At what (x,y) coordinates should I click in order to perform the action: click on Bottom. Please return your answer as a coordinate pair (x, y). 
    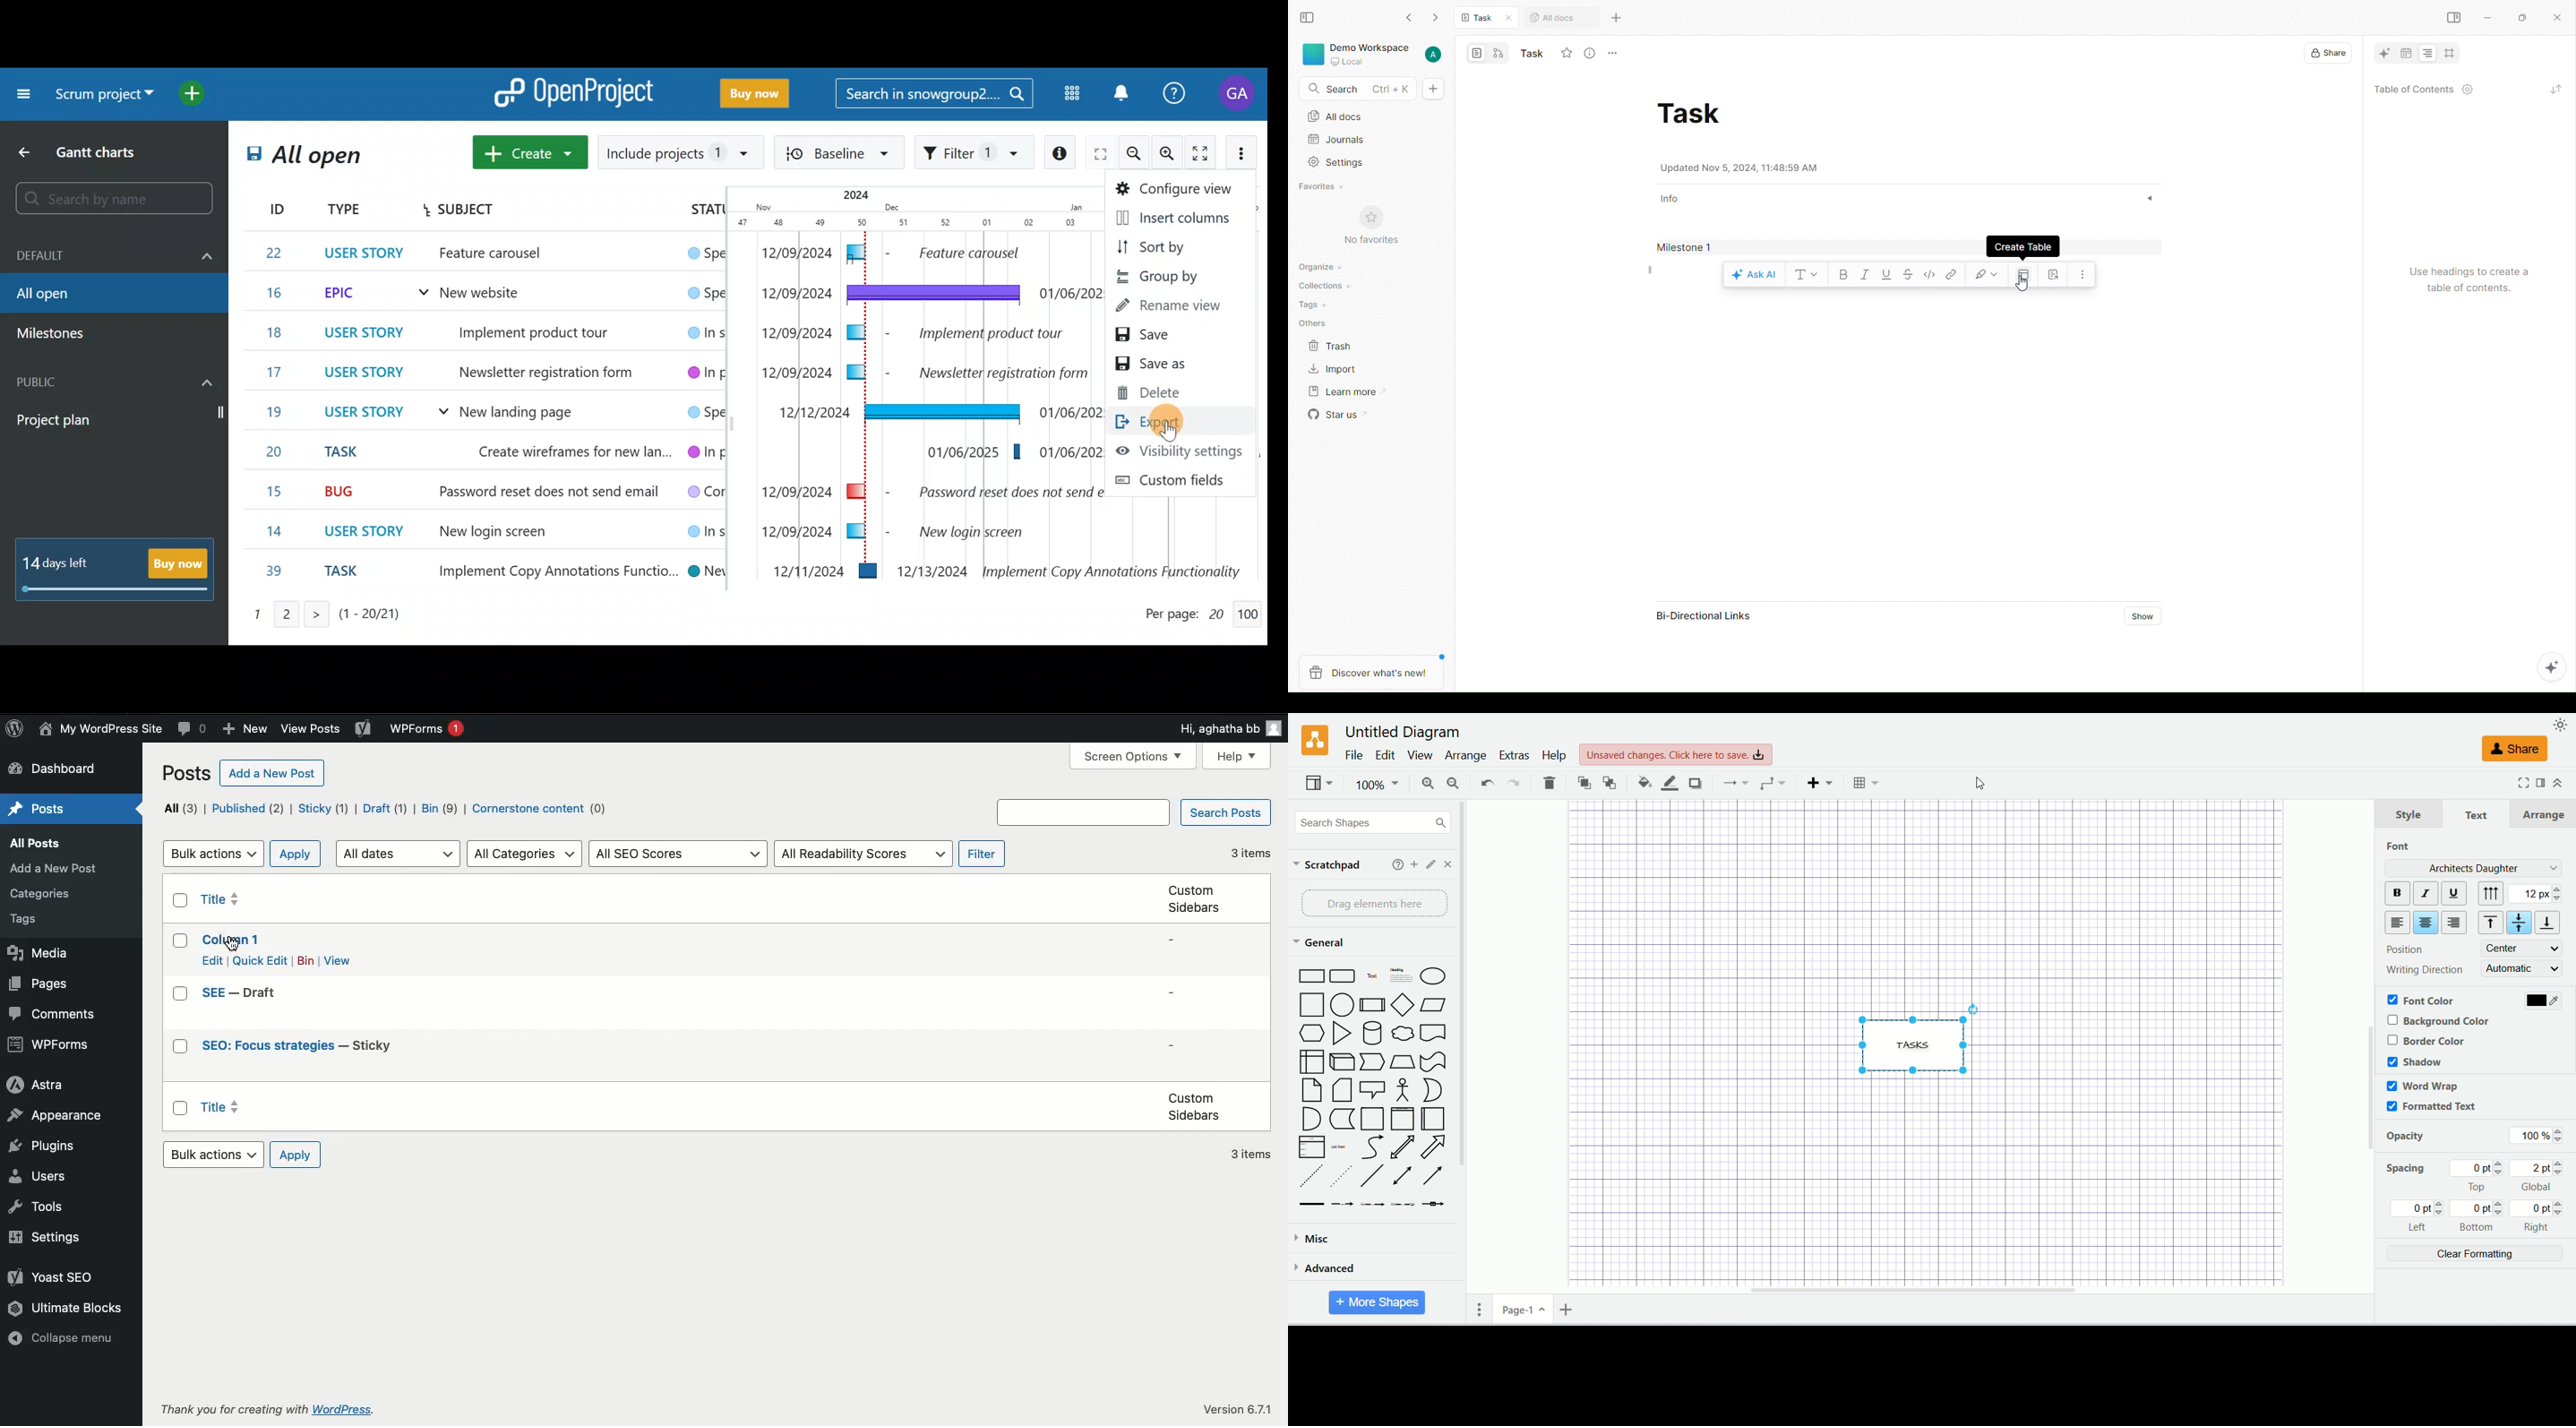
    Looking at the image, I should click on (2478, 1217).